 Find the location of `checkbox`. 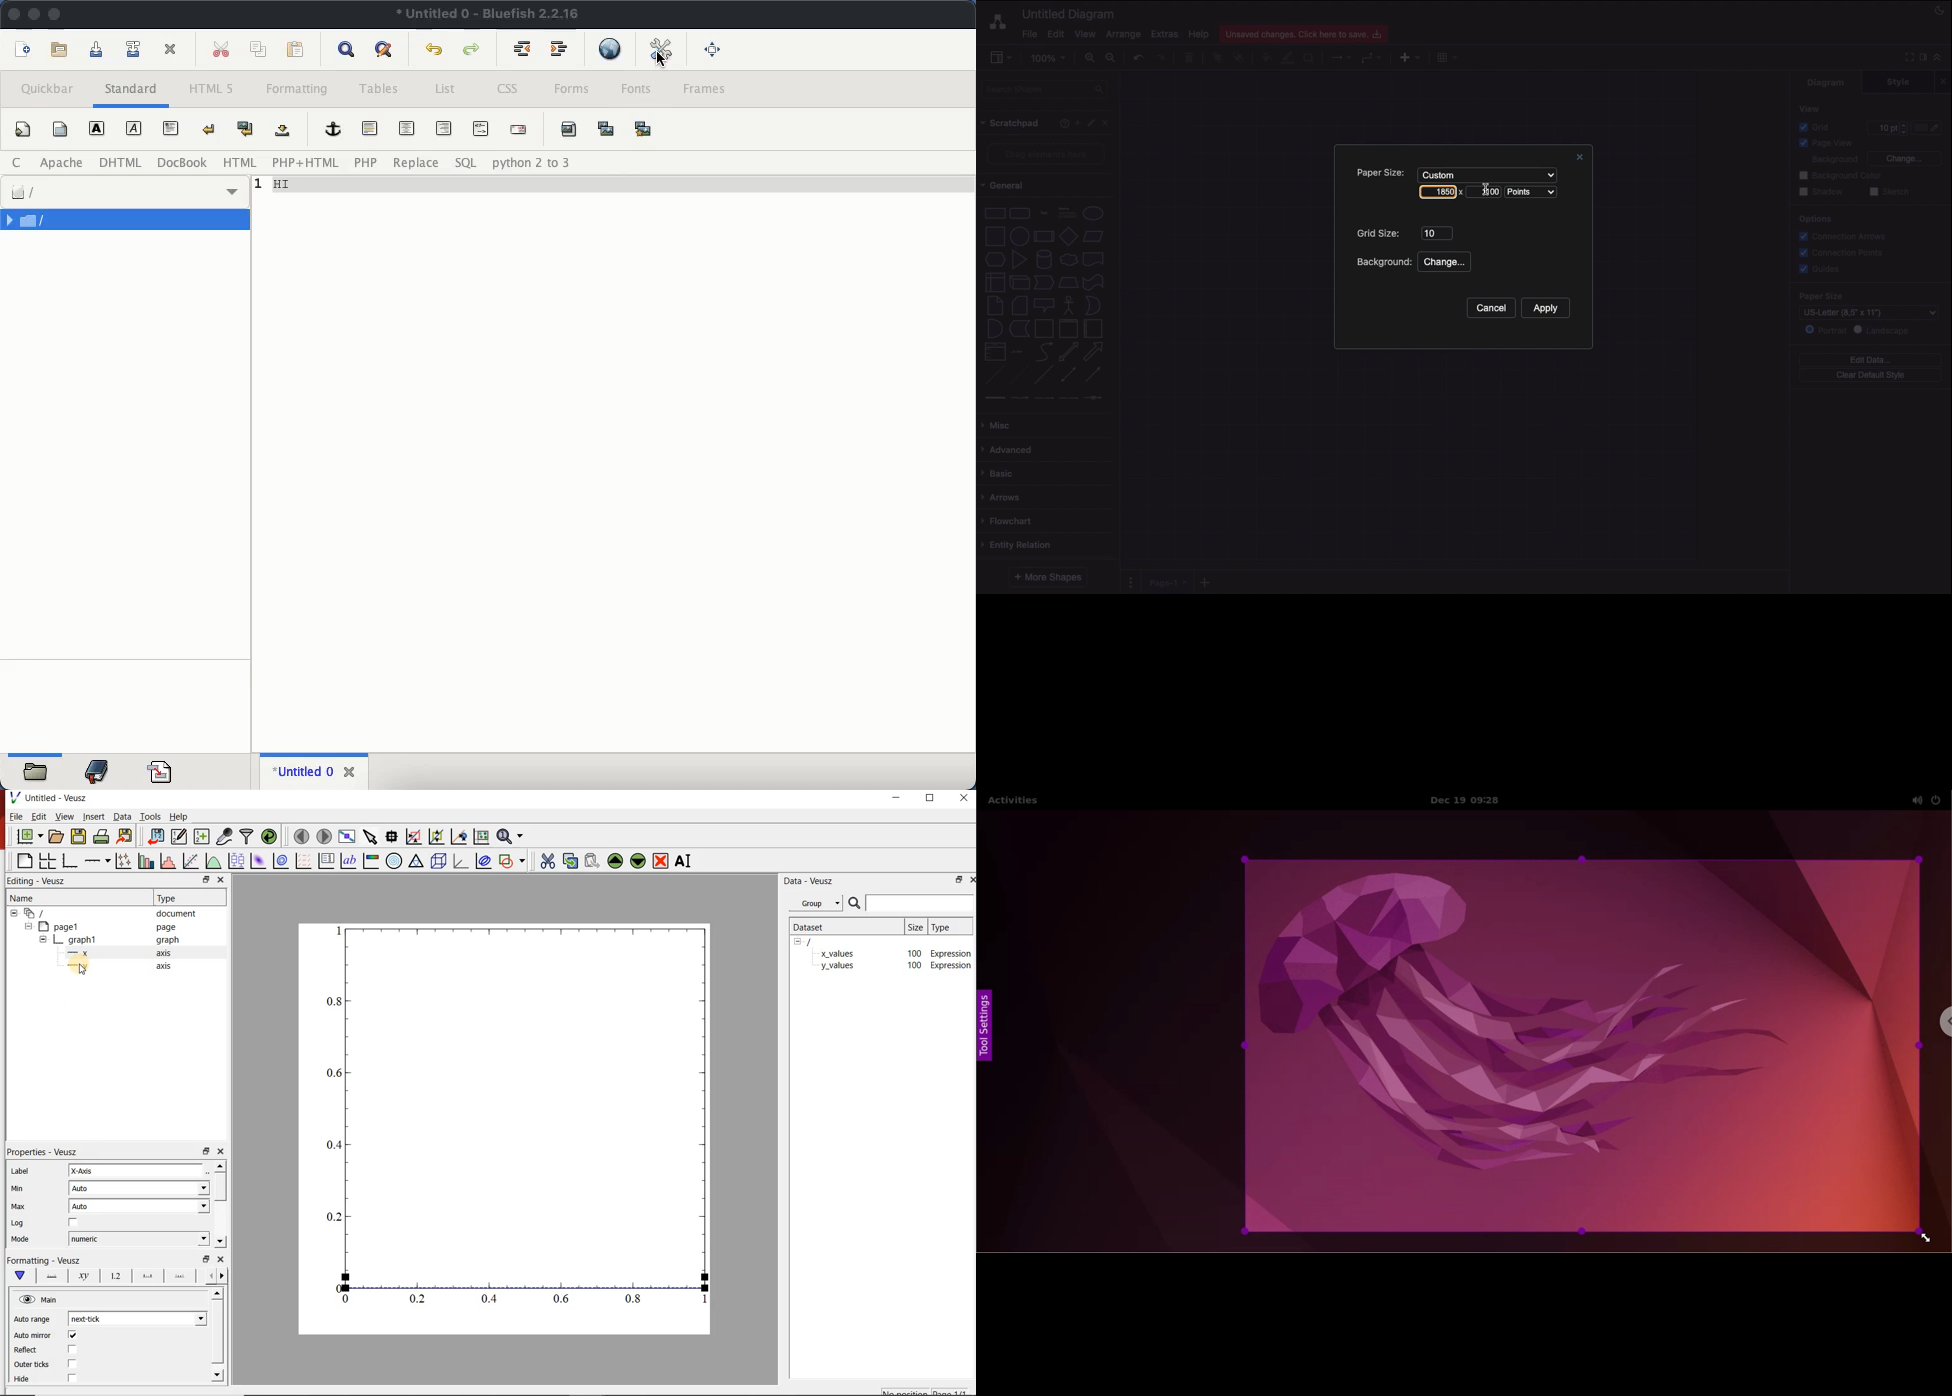

checkbox is located at coordinates (73, 1349).